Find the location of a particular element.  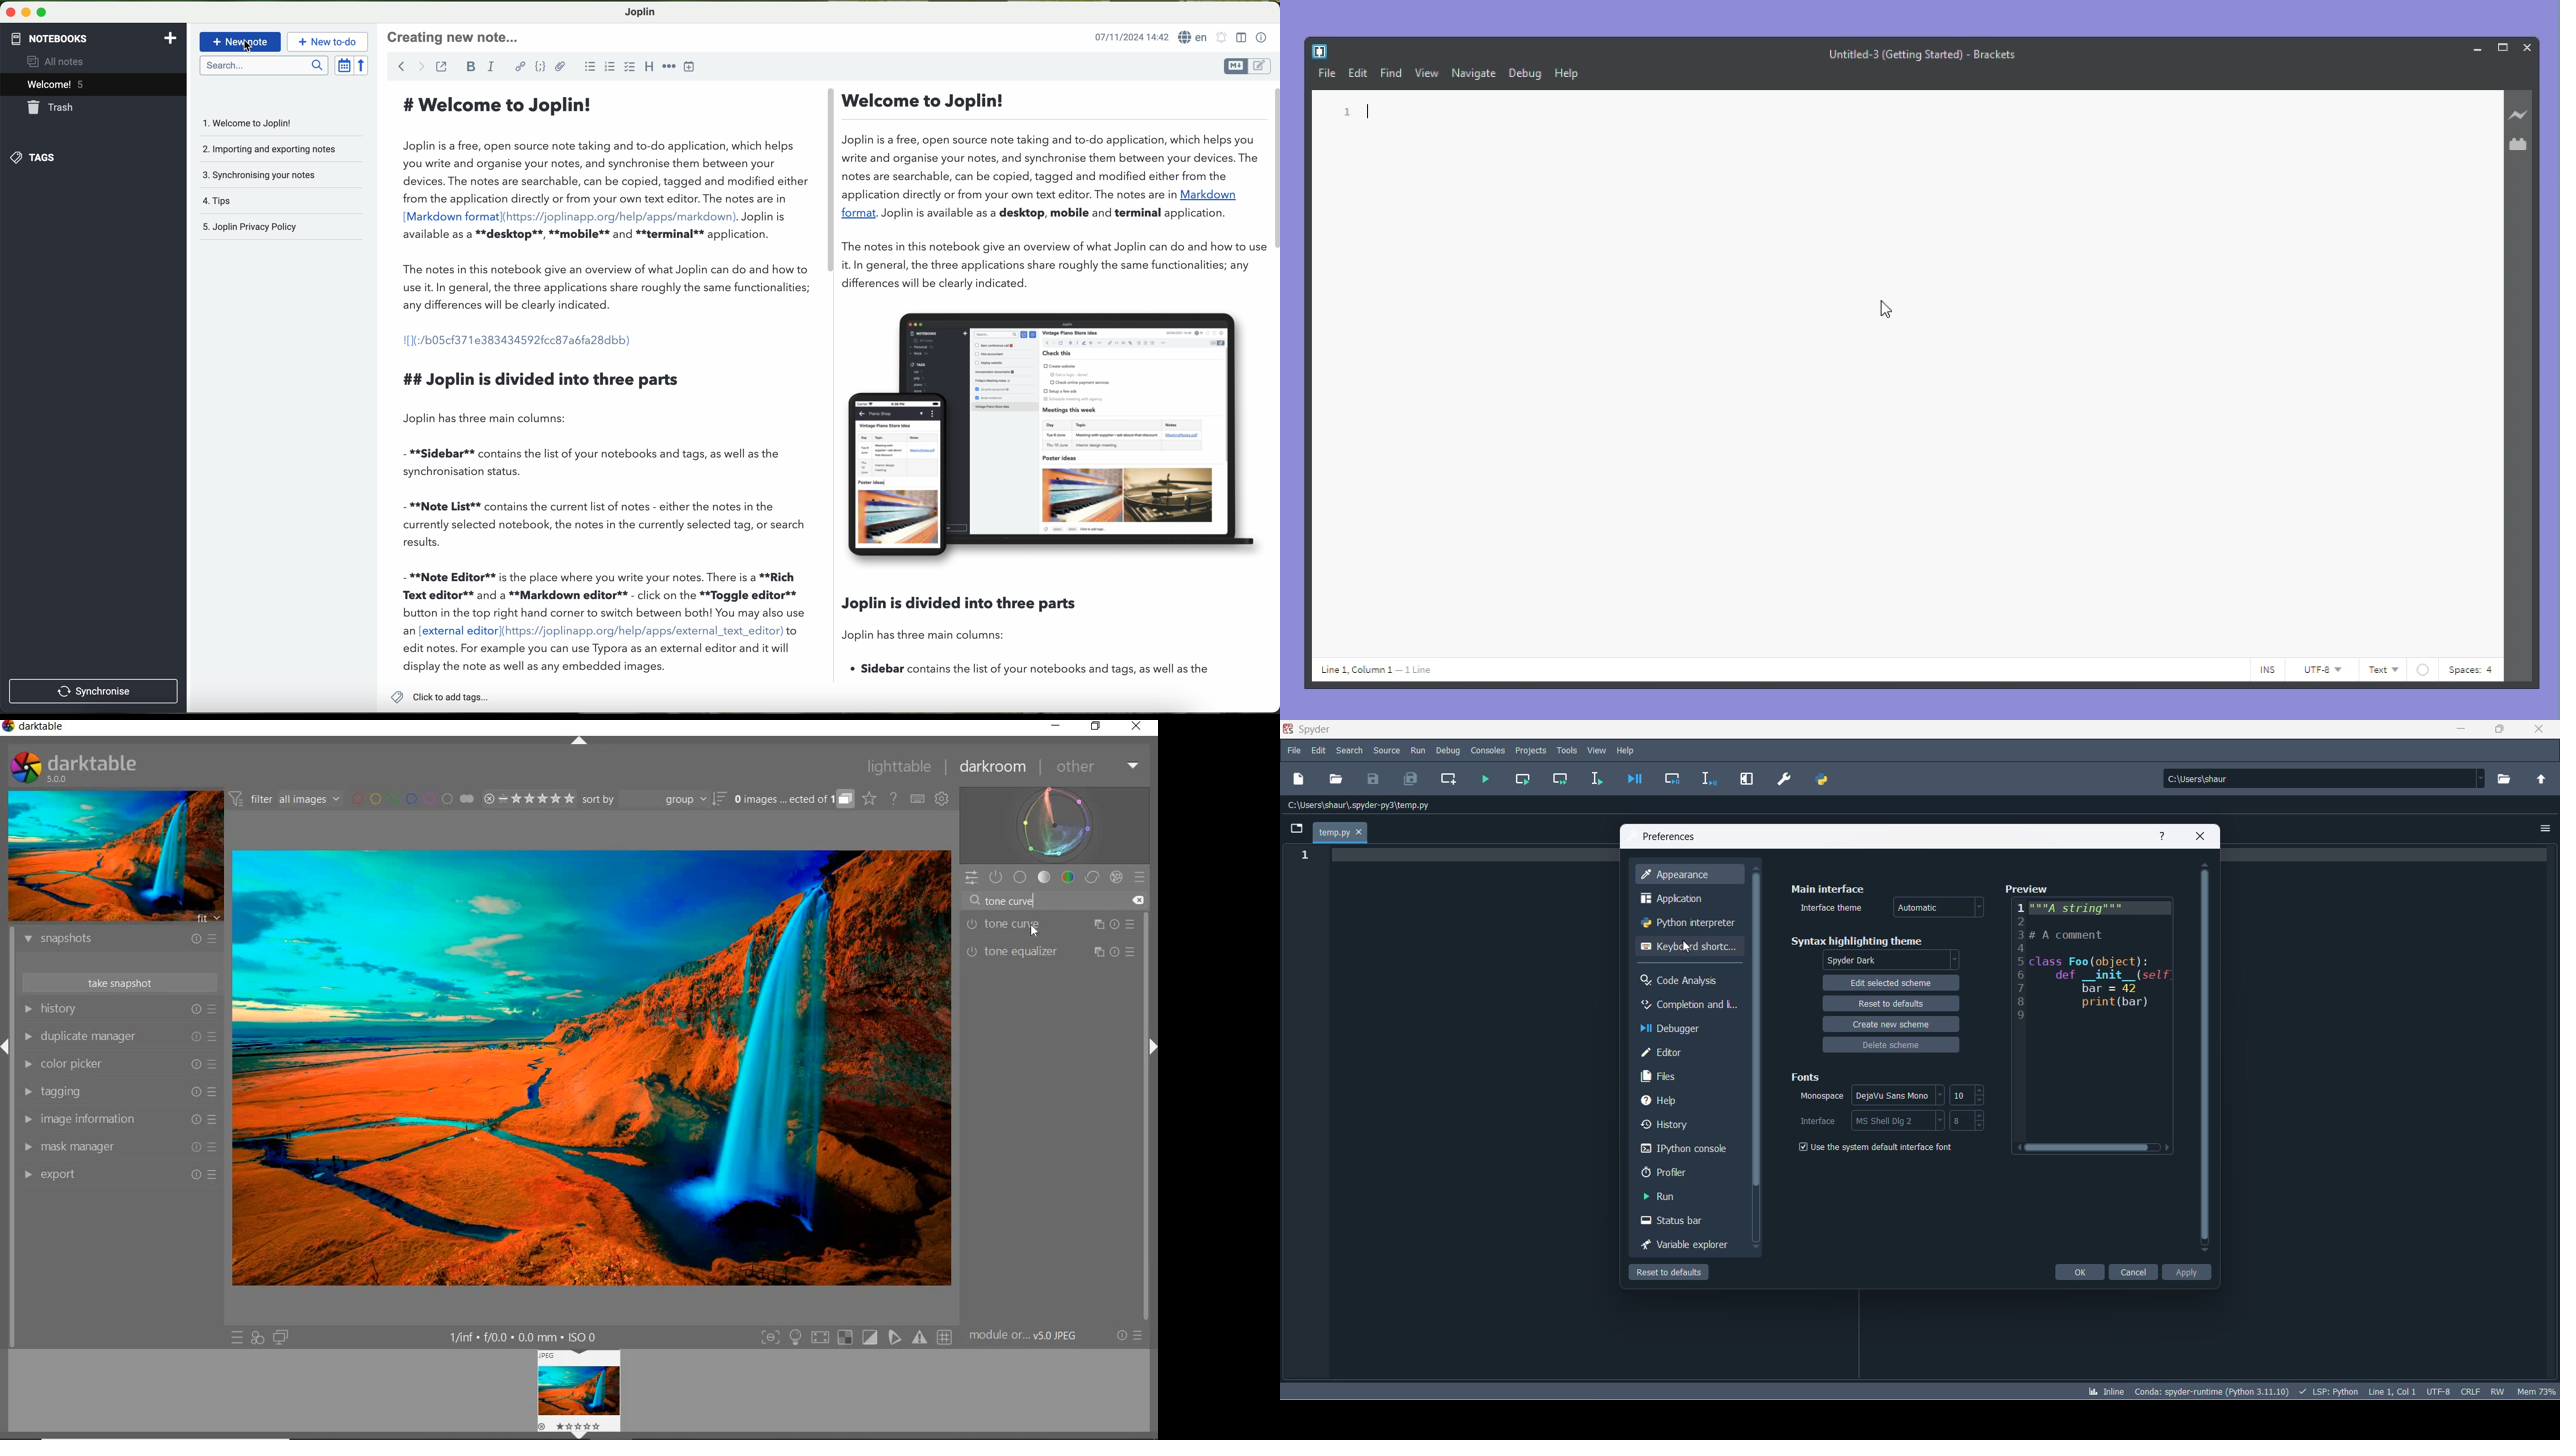

TONE CURVE is located at coordinates (1050, 925).